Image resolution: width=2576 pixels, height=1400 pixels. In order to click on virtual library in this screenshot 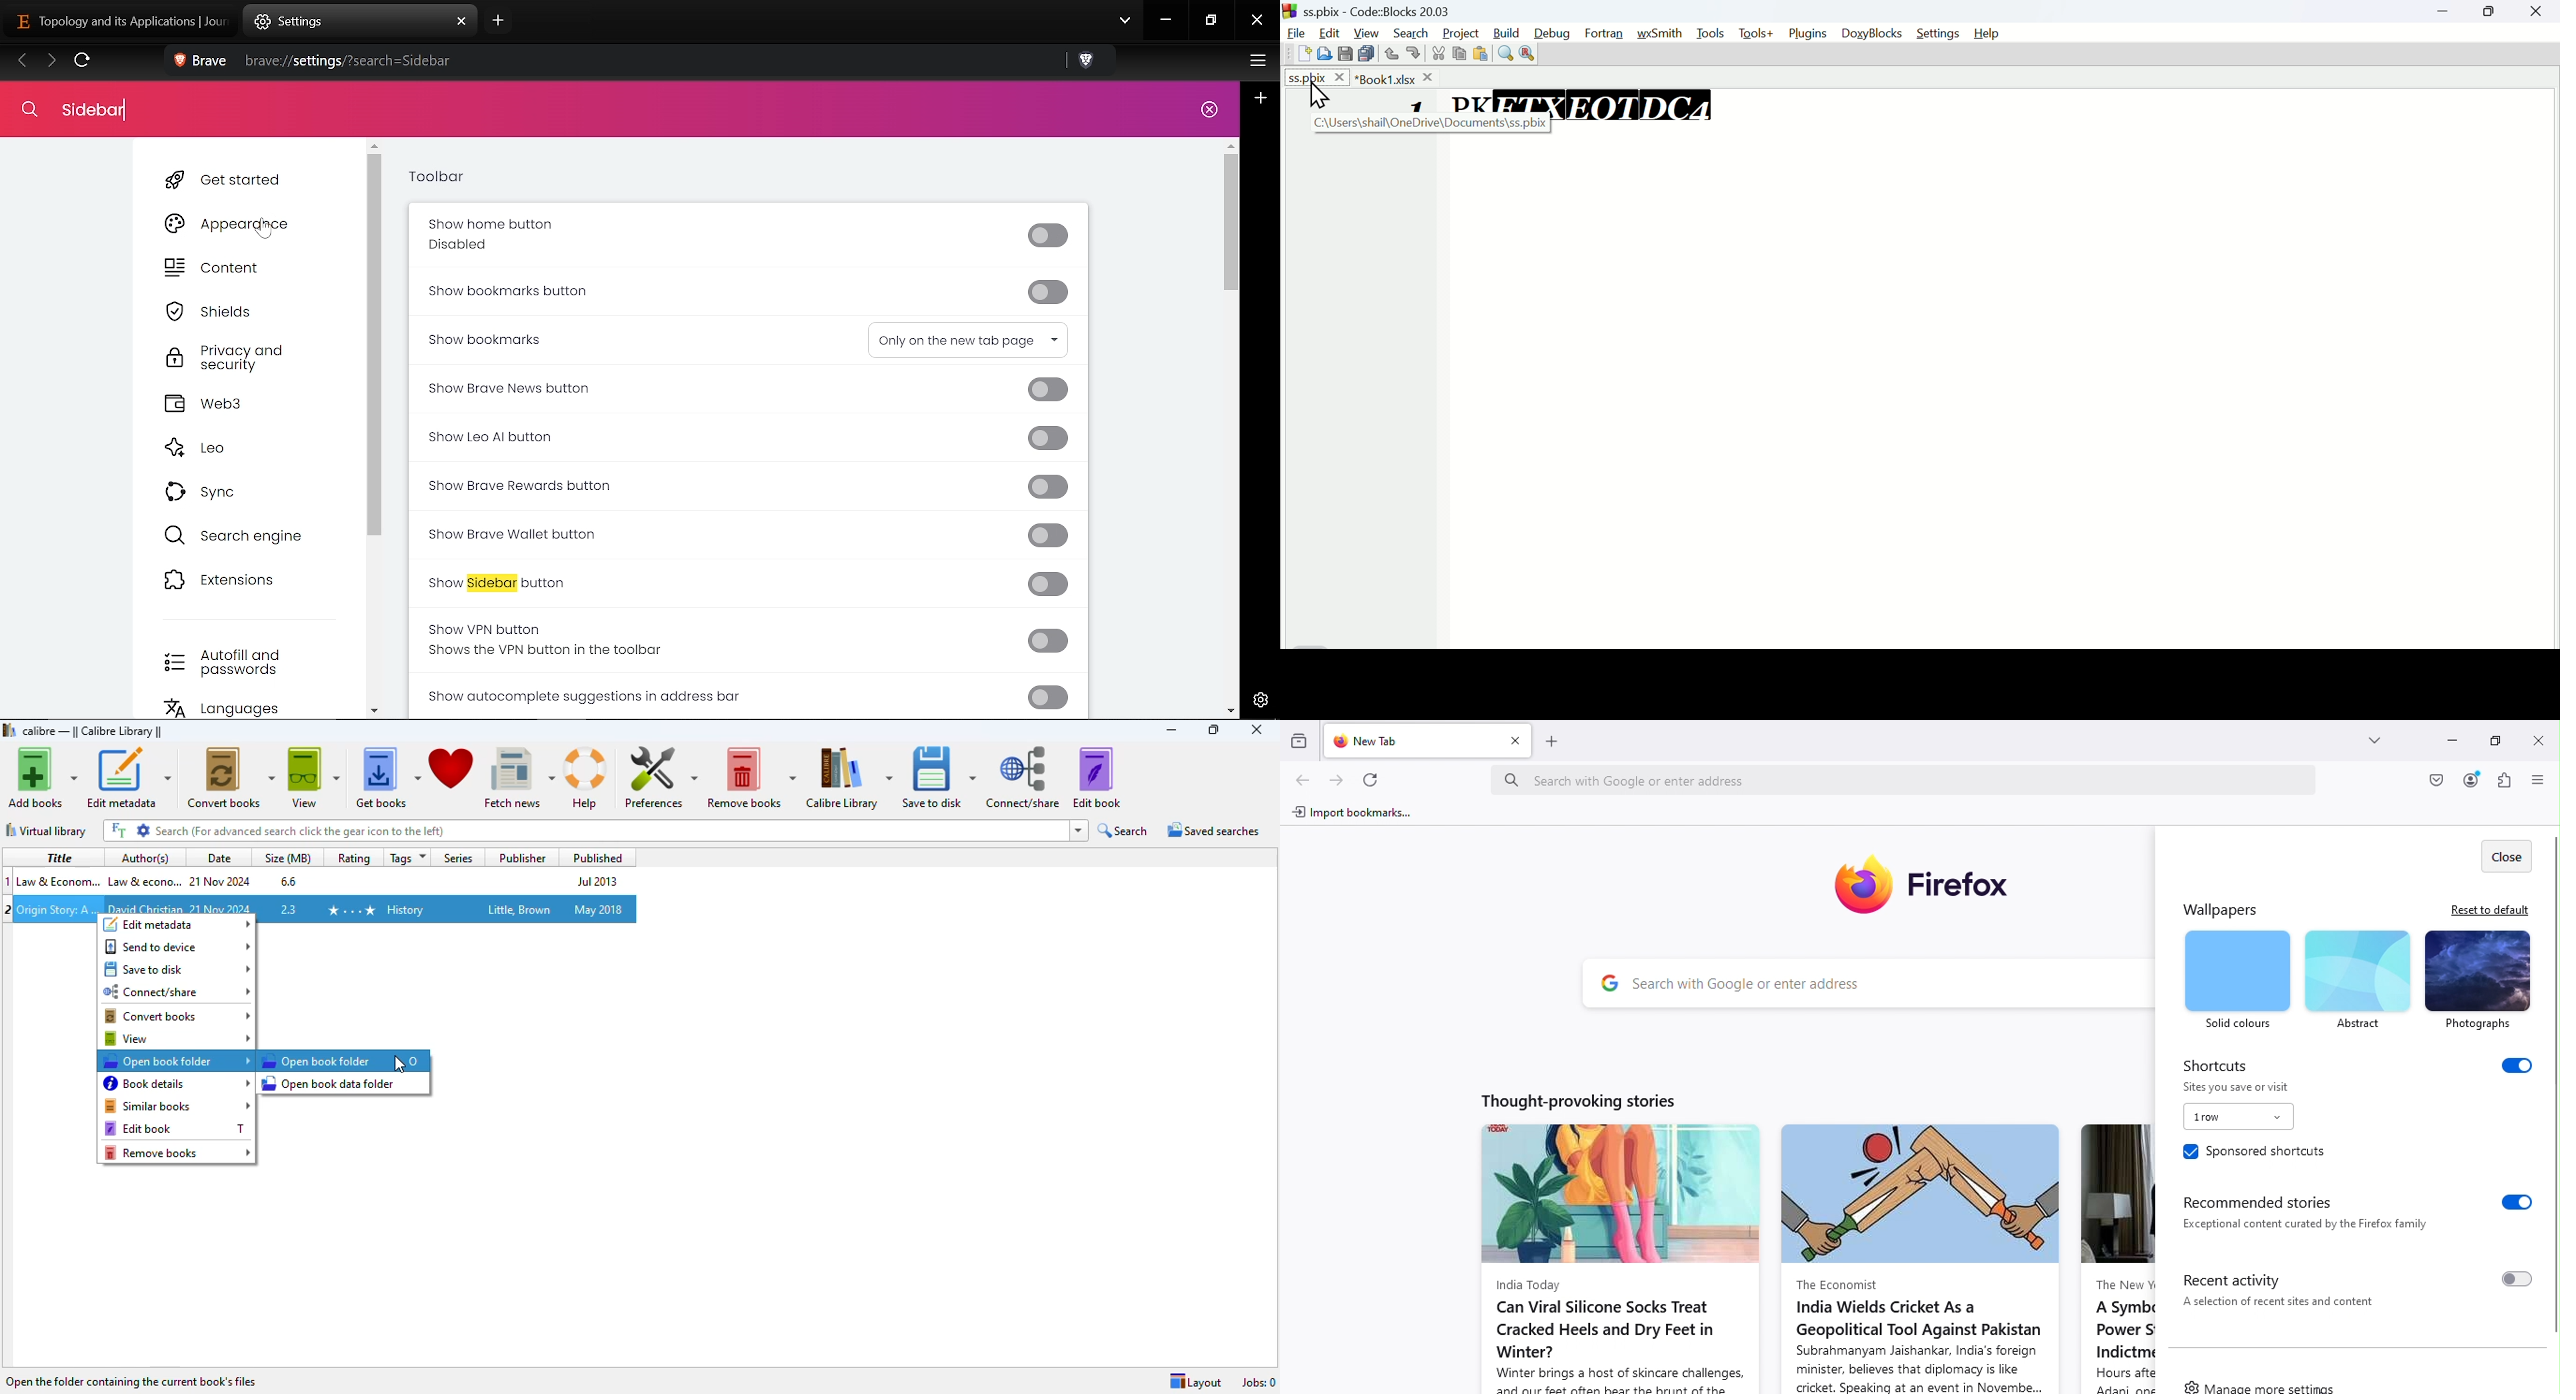, I will do `click(47, 831)`.